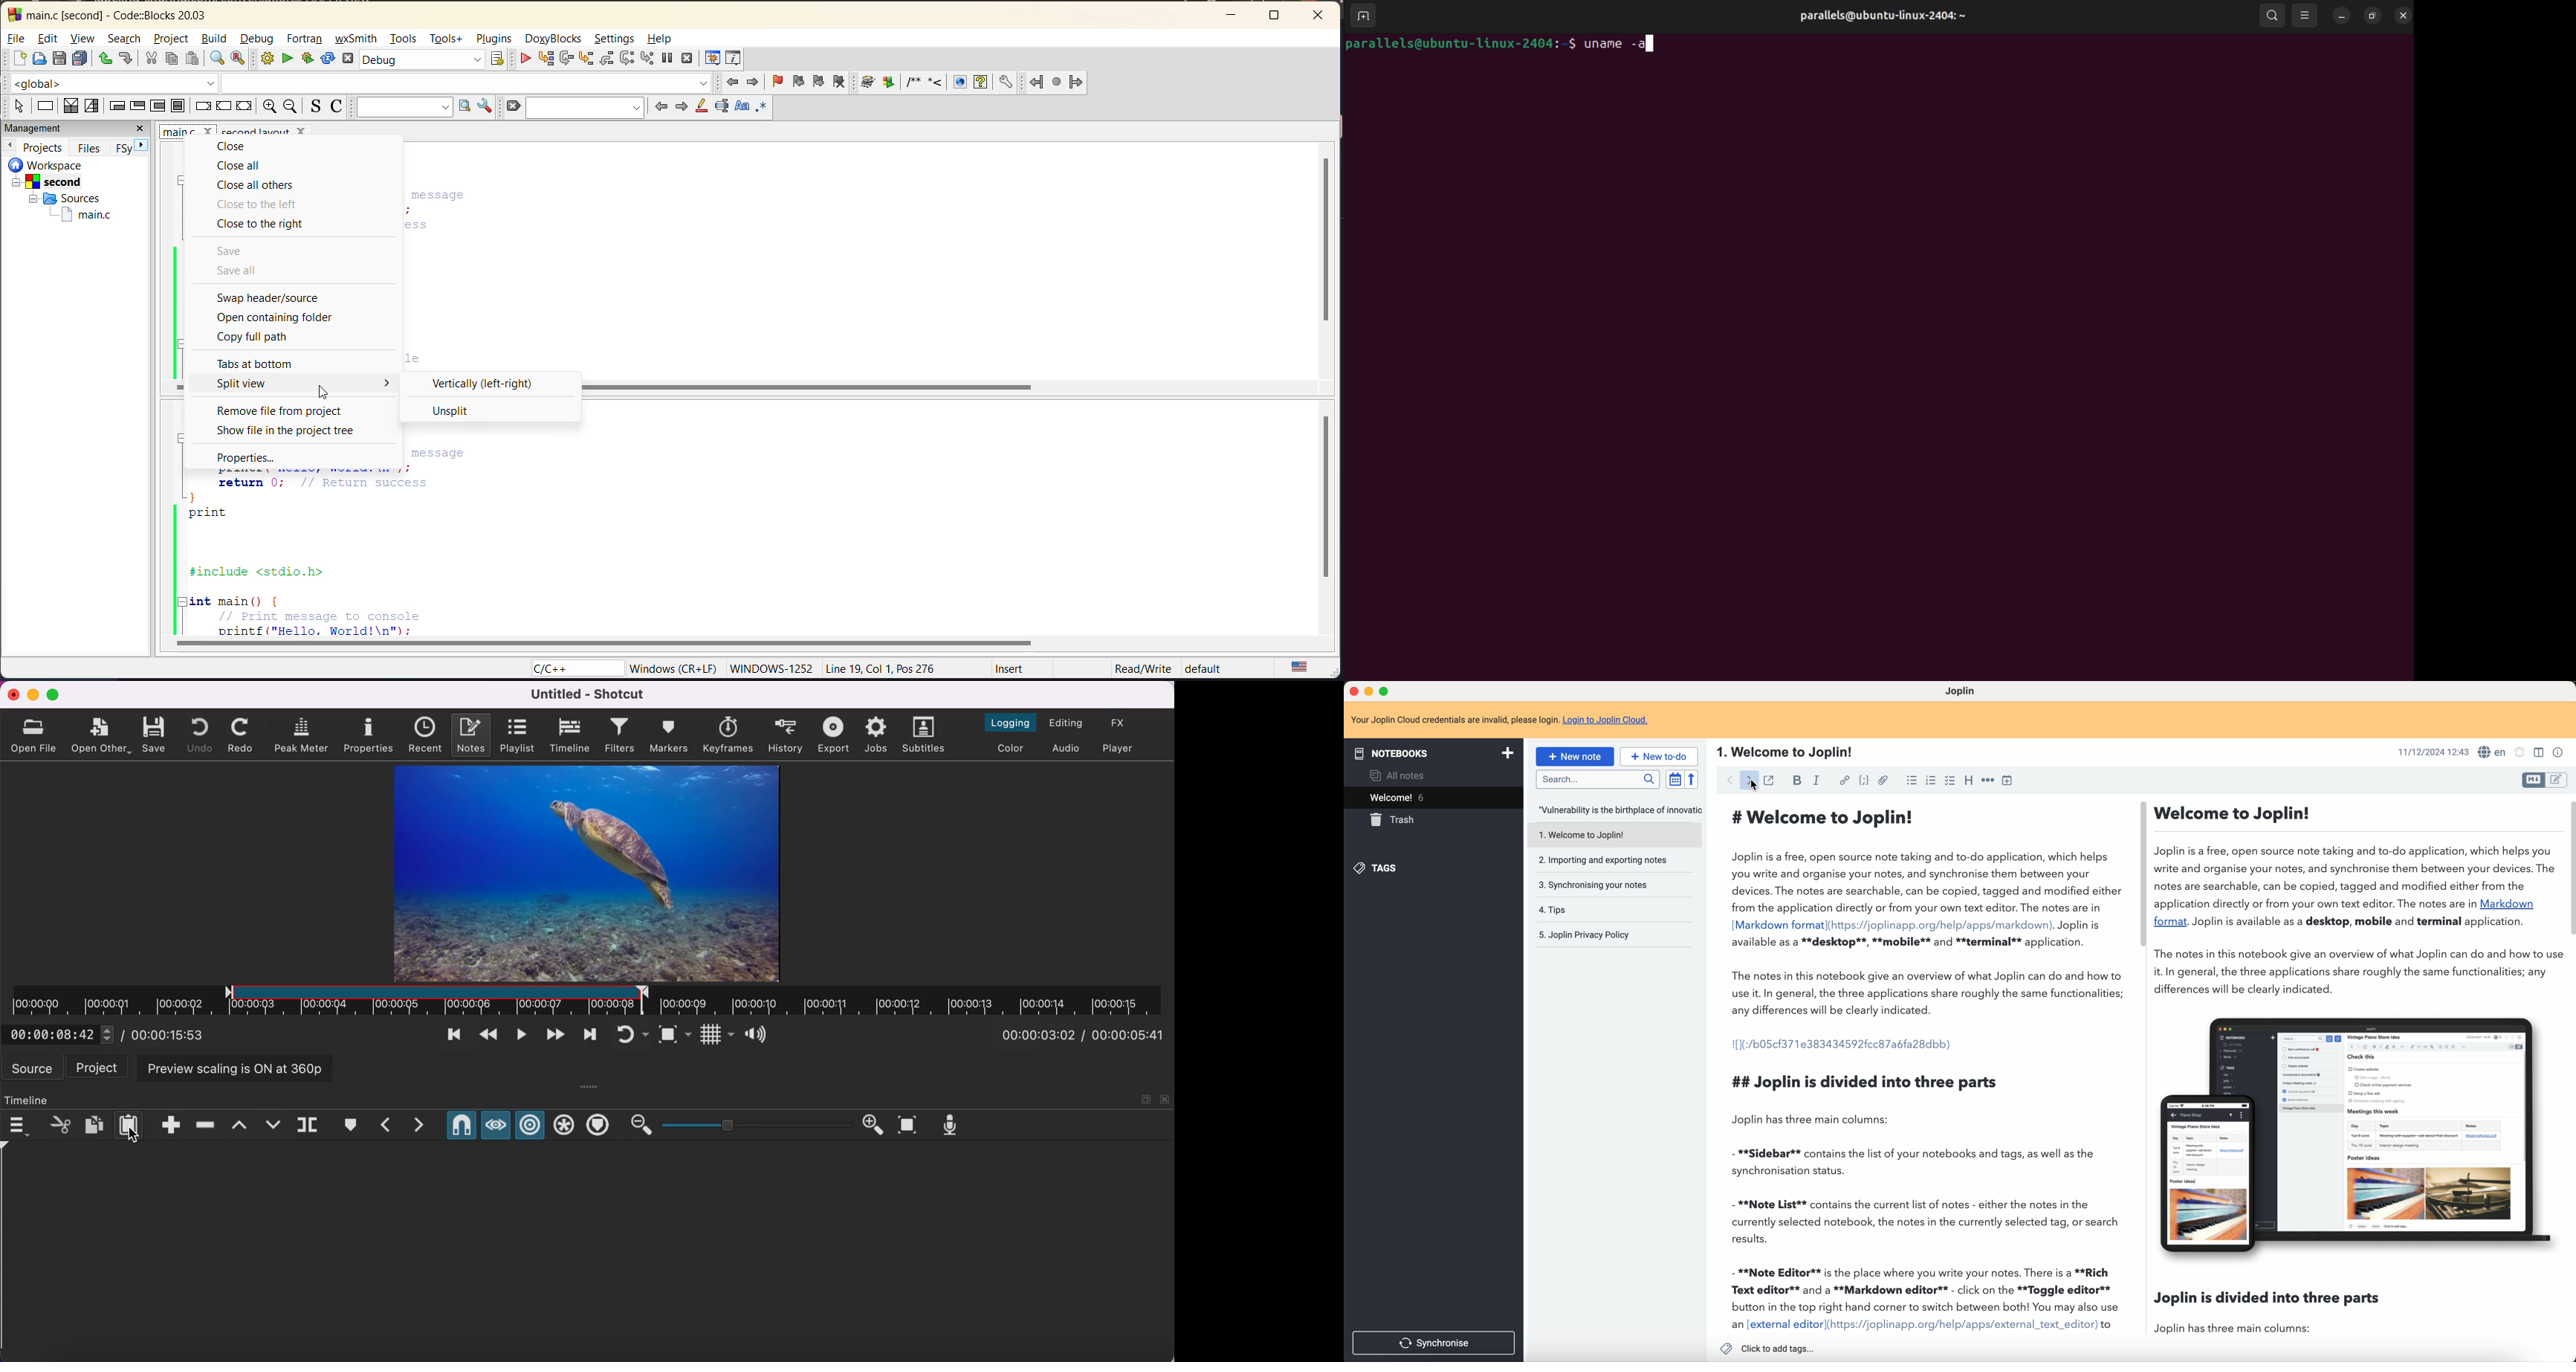 The width and height of the screenshot is (2576, 1372). What do you see at coordinates (1924, 1220) in the screenshot?
I see `- **Note List** contains the current list of notes - either the notes in the
currently selected notebook, the notes in the currently selected tag, or search
results.` at bounding box center [1924, 1220].